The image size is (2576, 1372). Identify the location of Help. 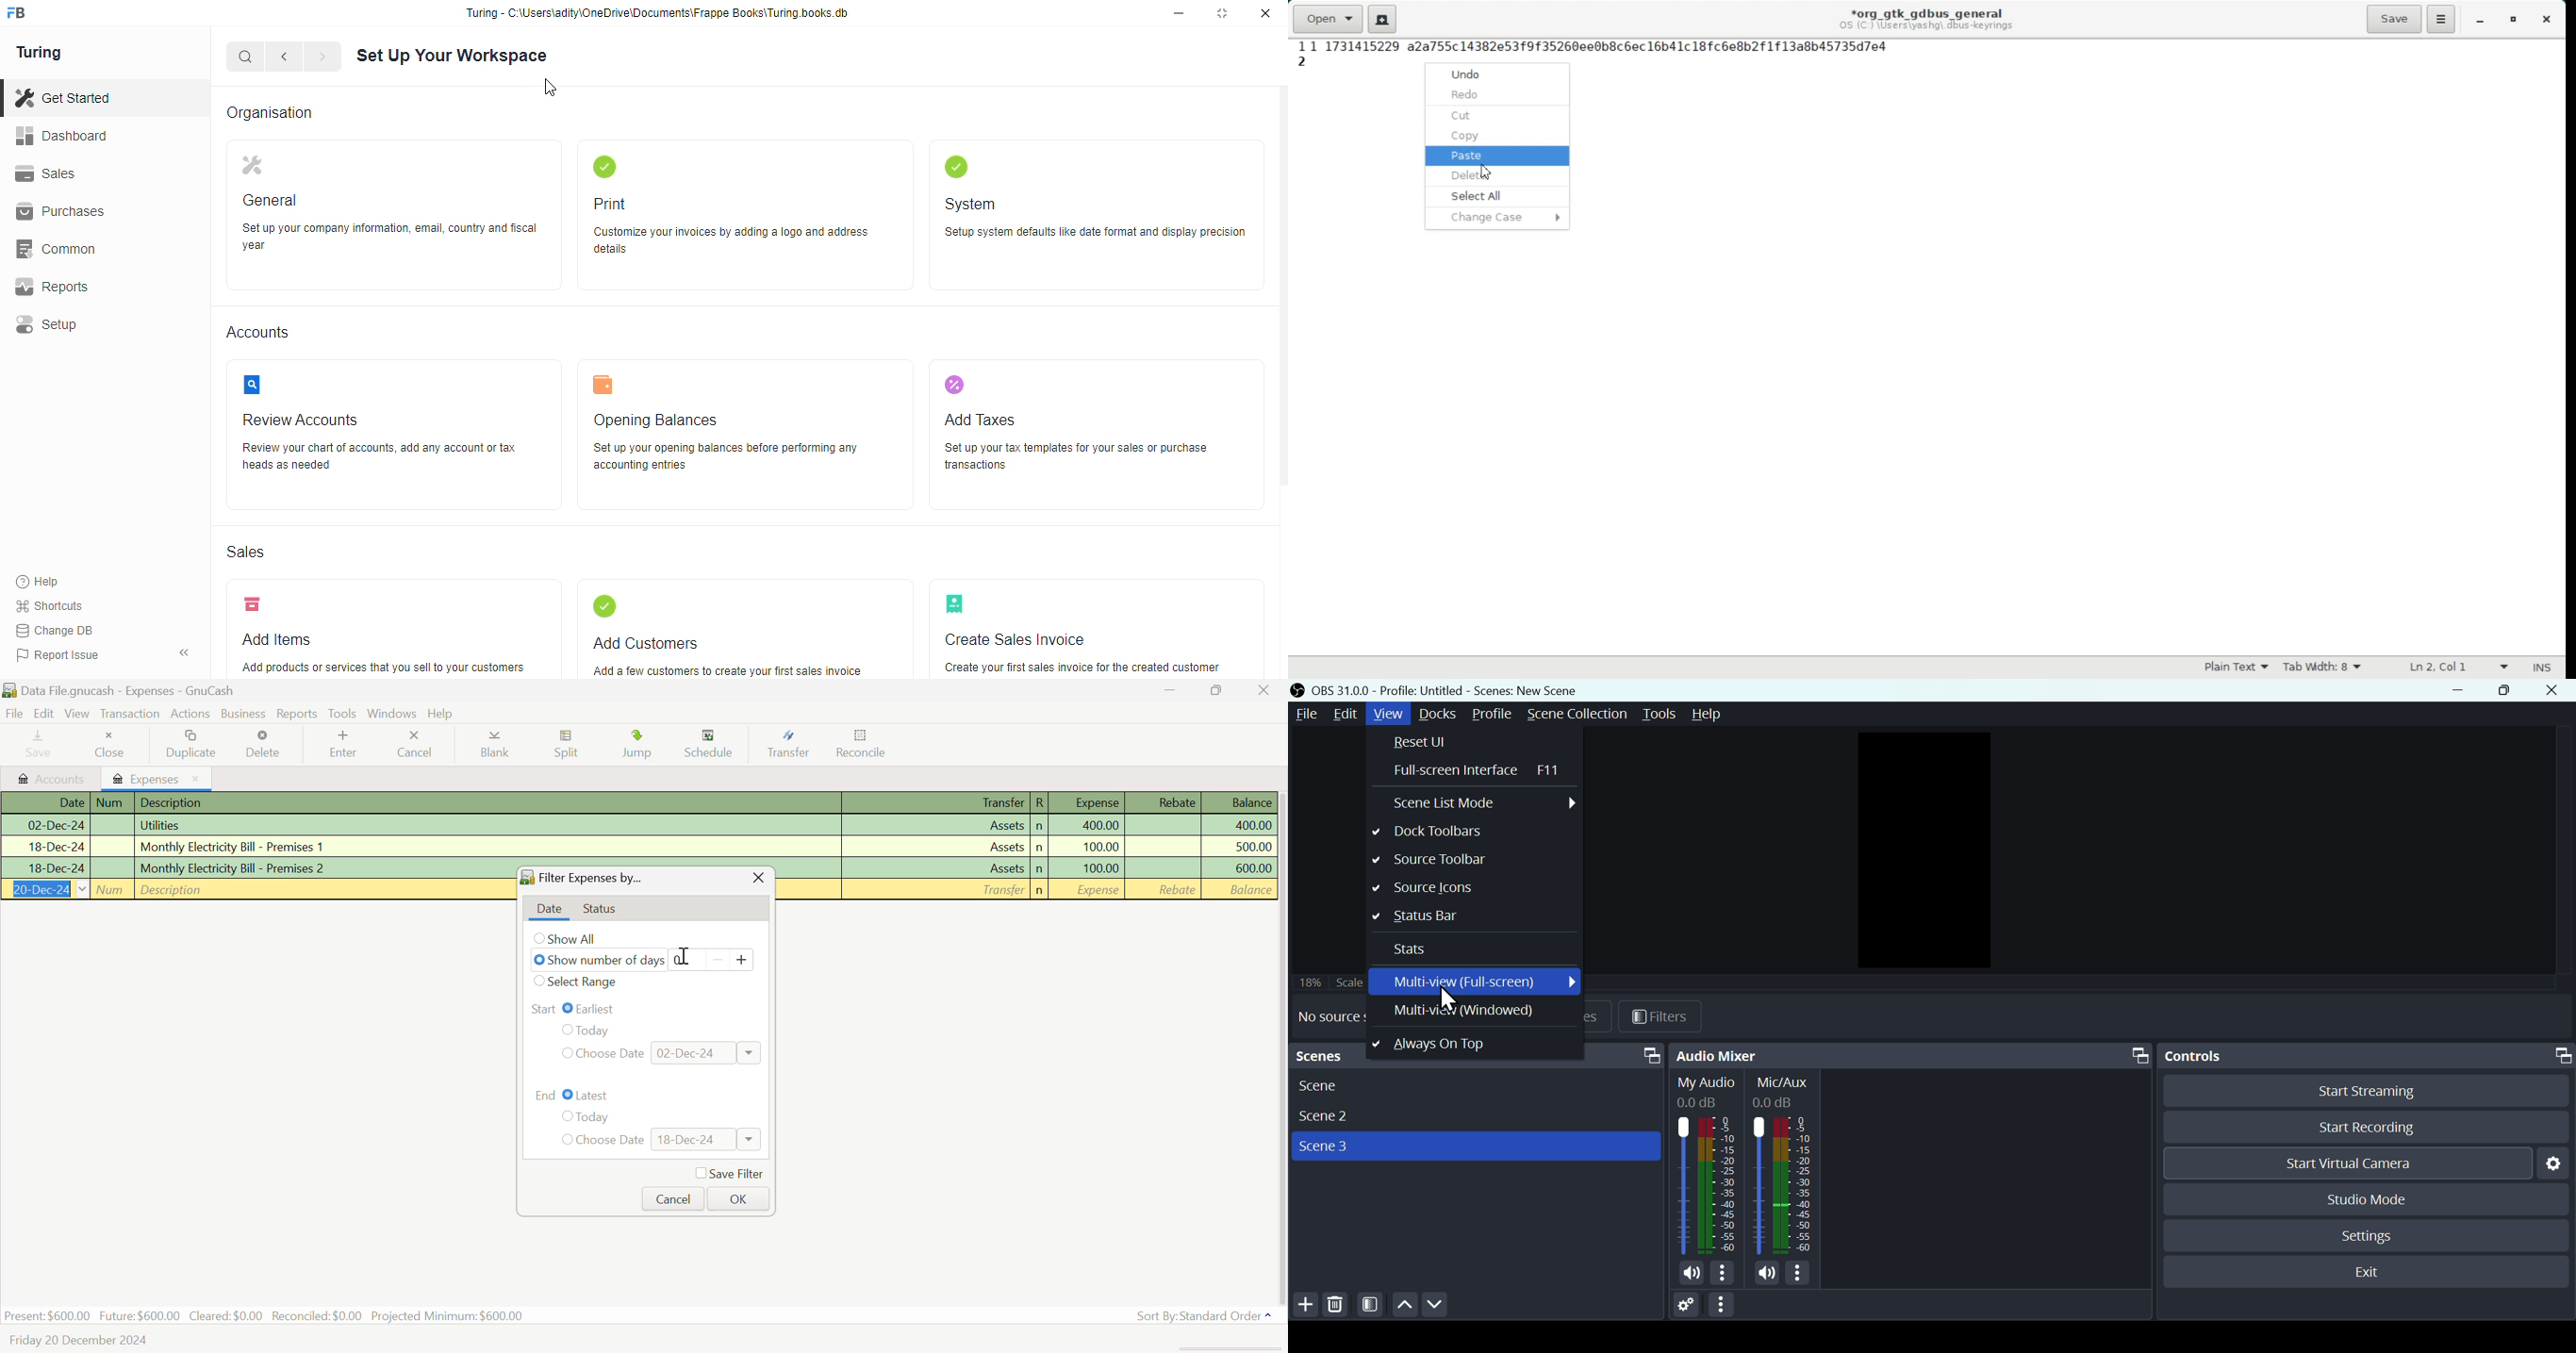
(41, 581).